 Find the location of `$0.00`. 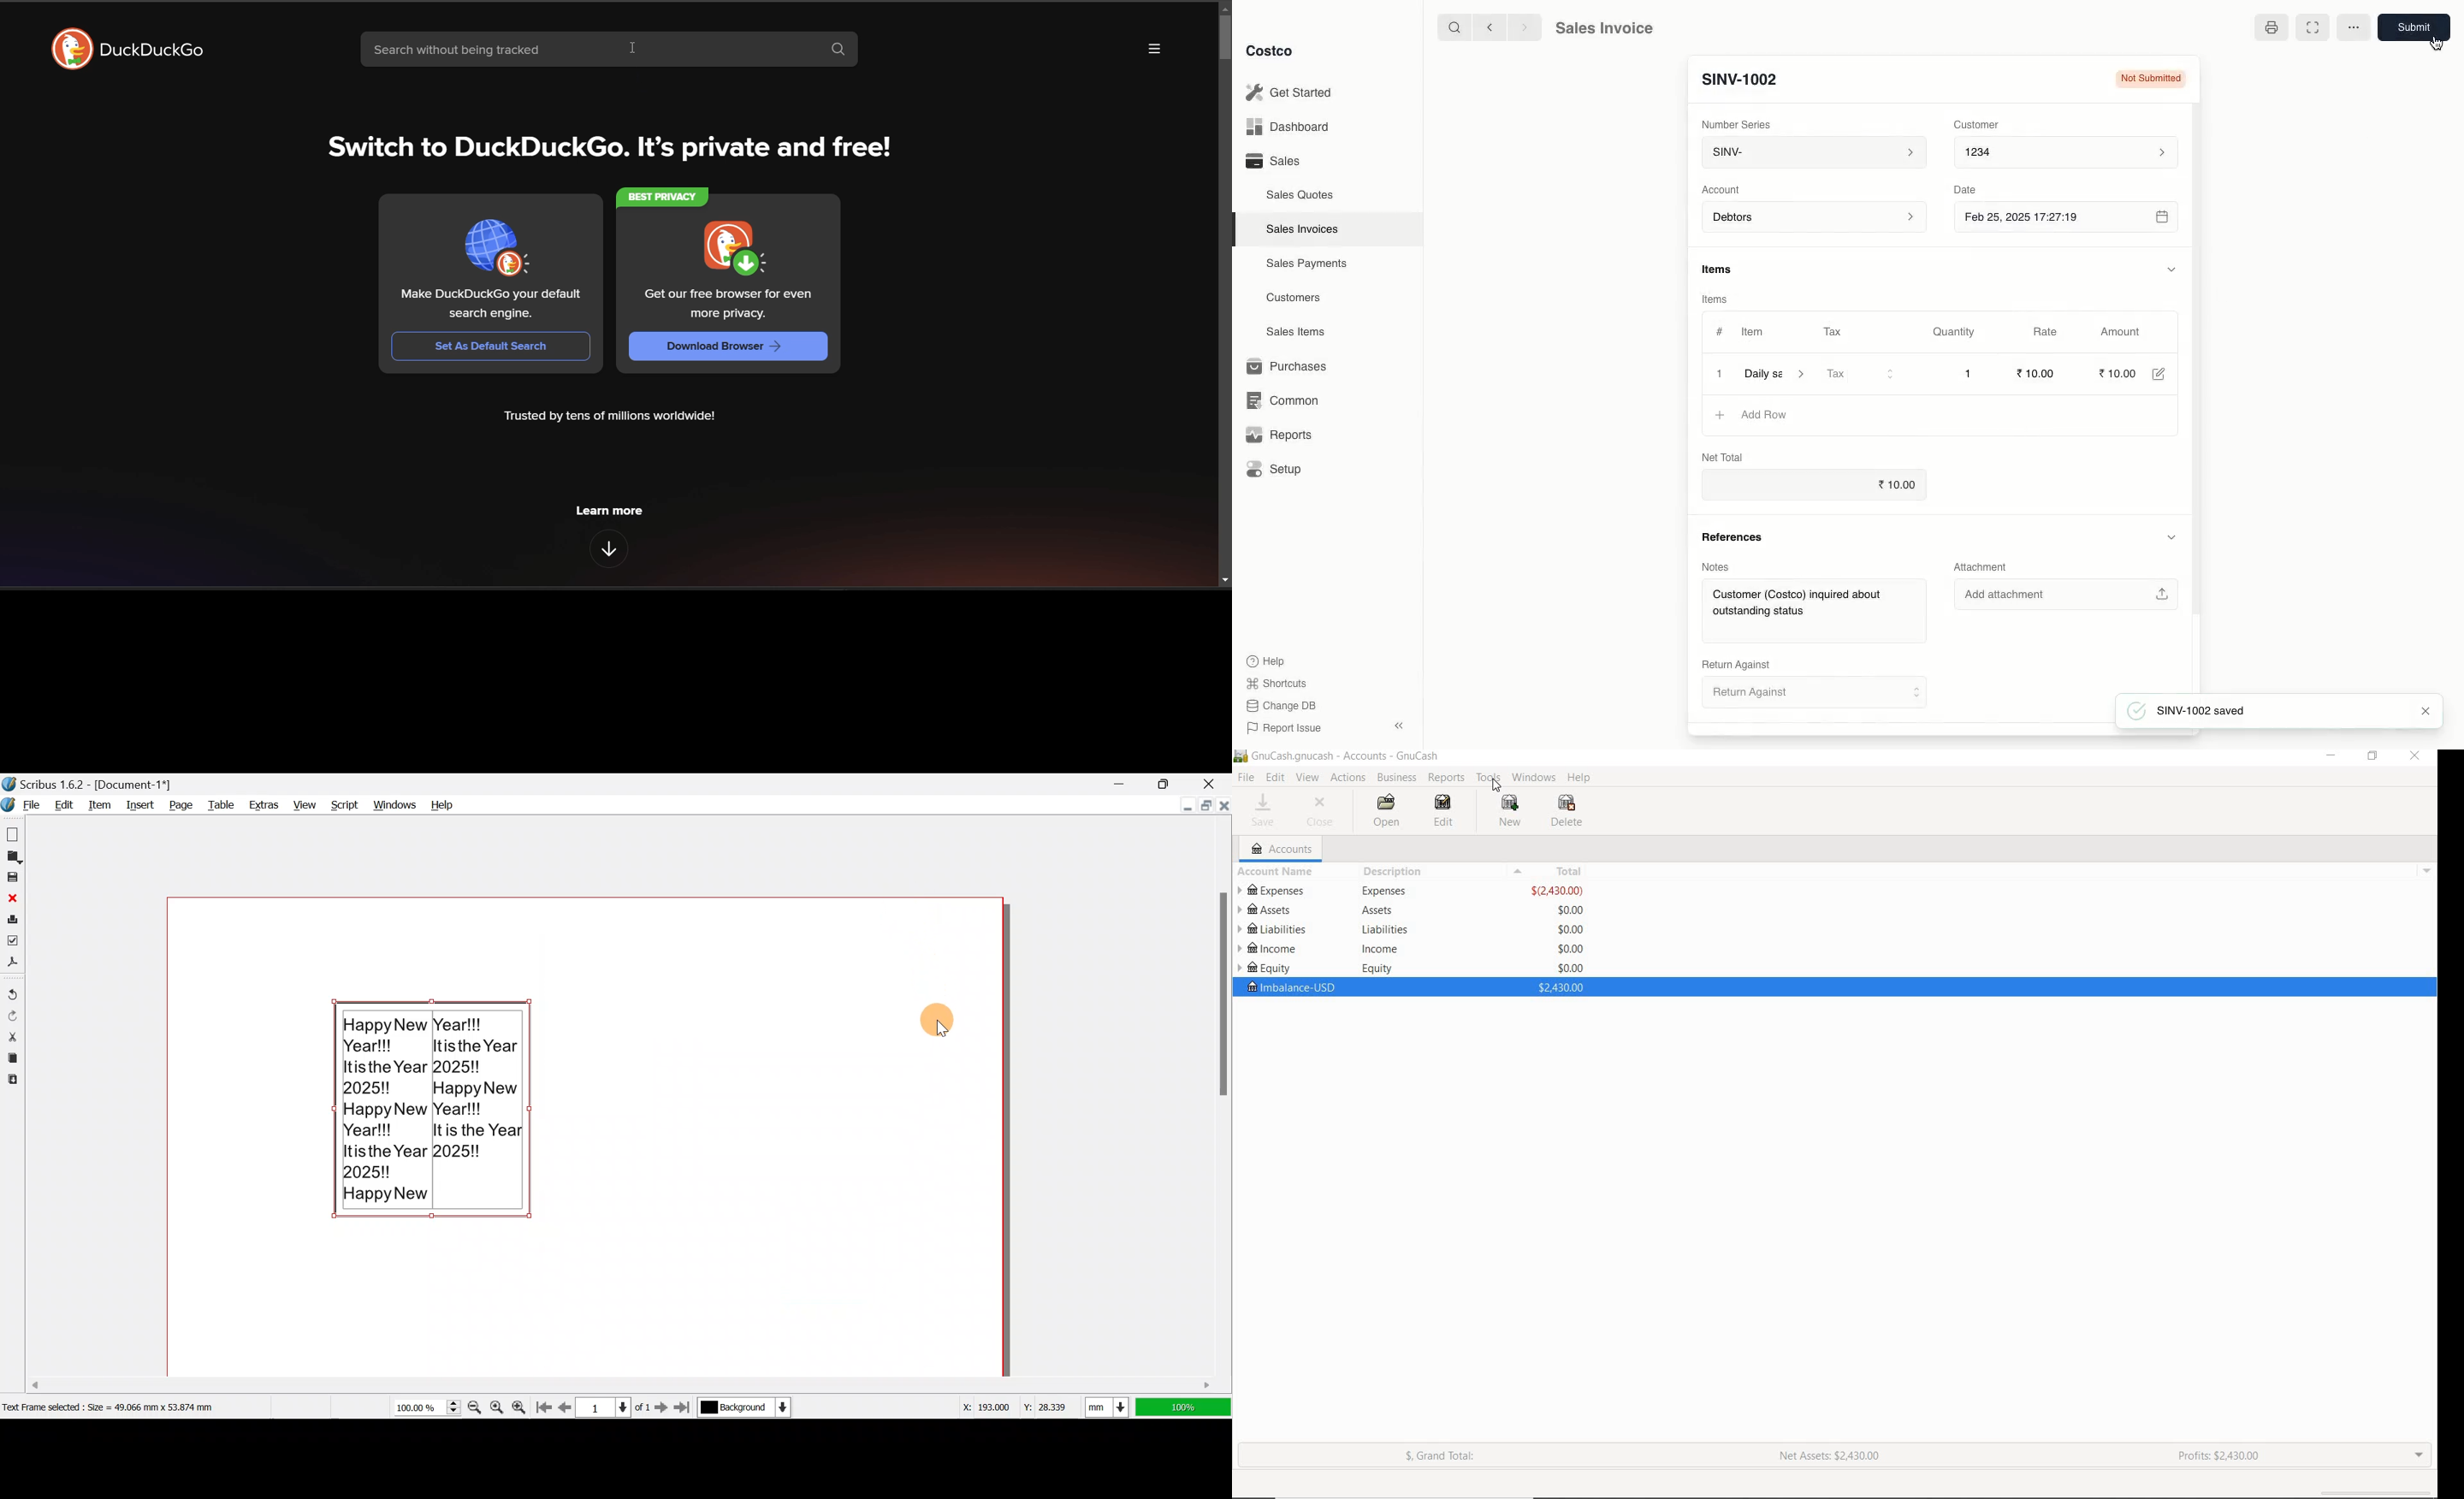

$0.00 is located at coordinates (1570, 968).